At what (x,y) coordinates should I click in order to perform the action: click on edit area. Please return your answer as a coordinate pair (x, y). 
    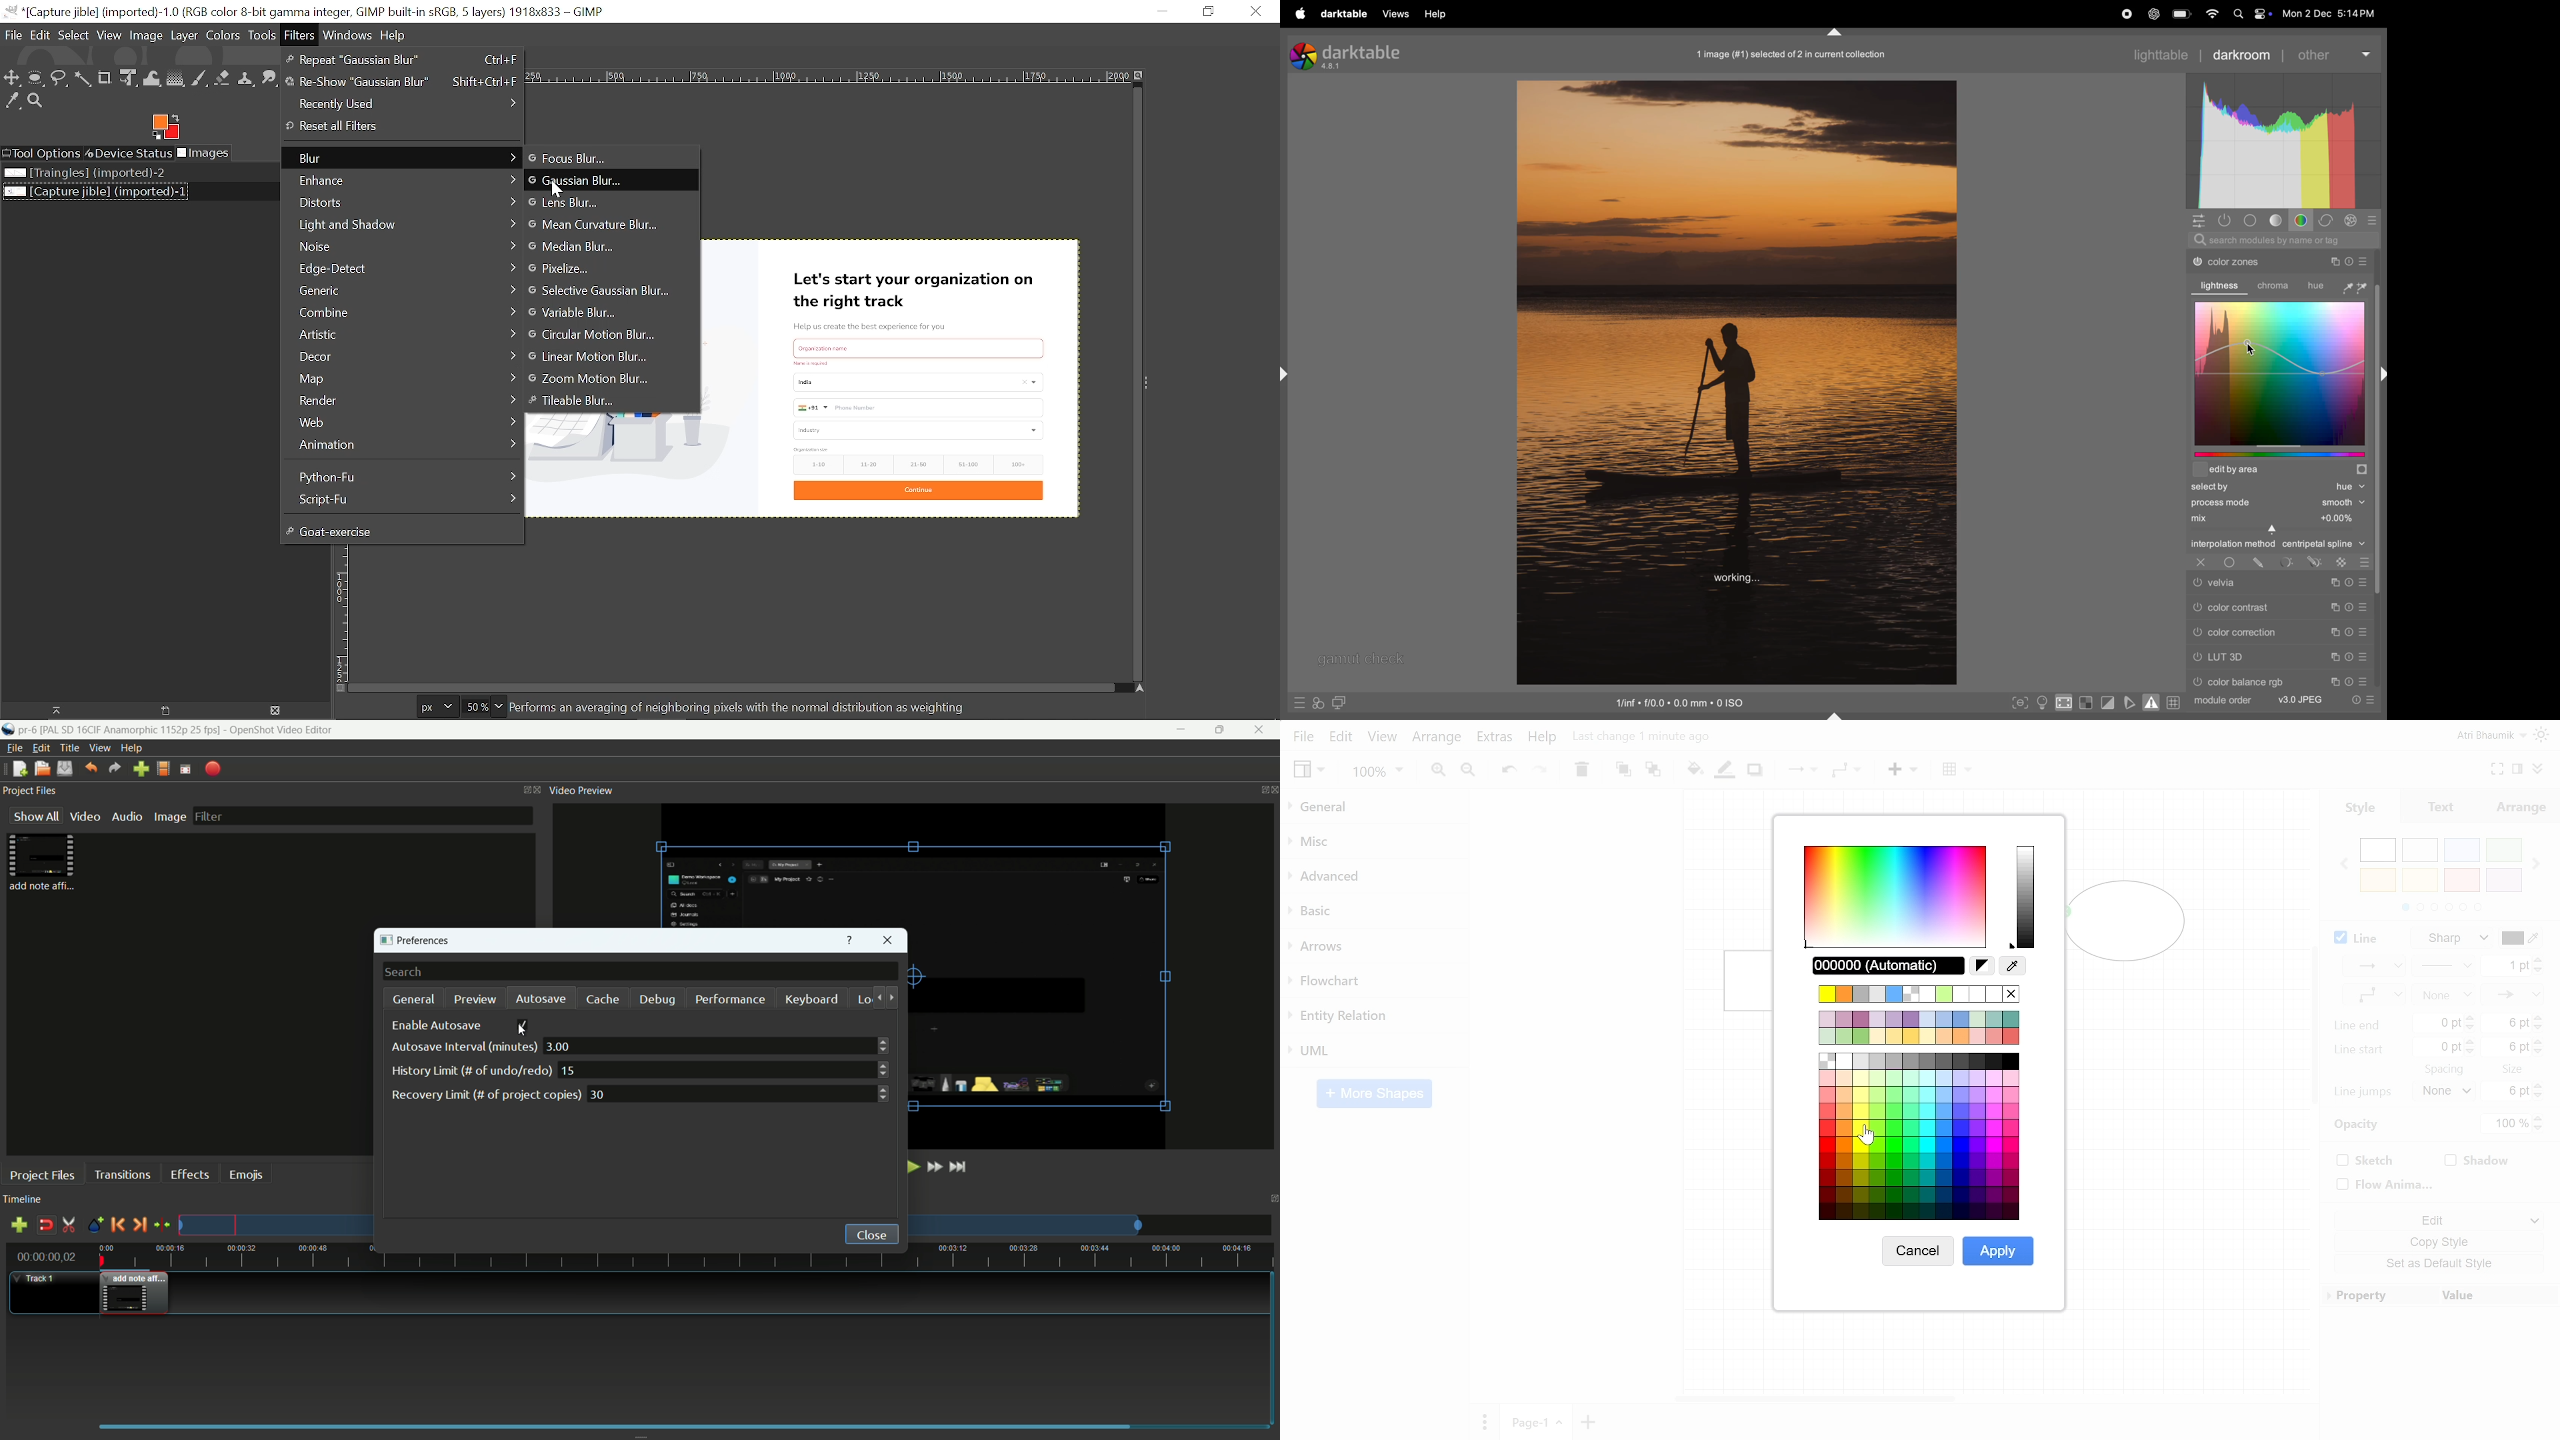
    Looking at the image, I should click on (2280, 471).